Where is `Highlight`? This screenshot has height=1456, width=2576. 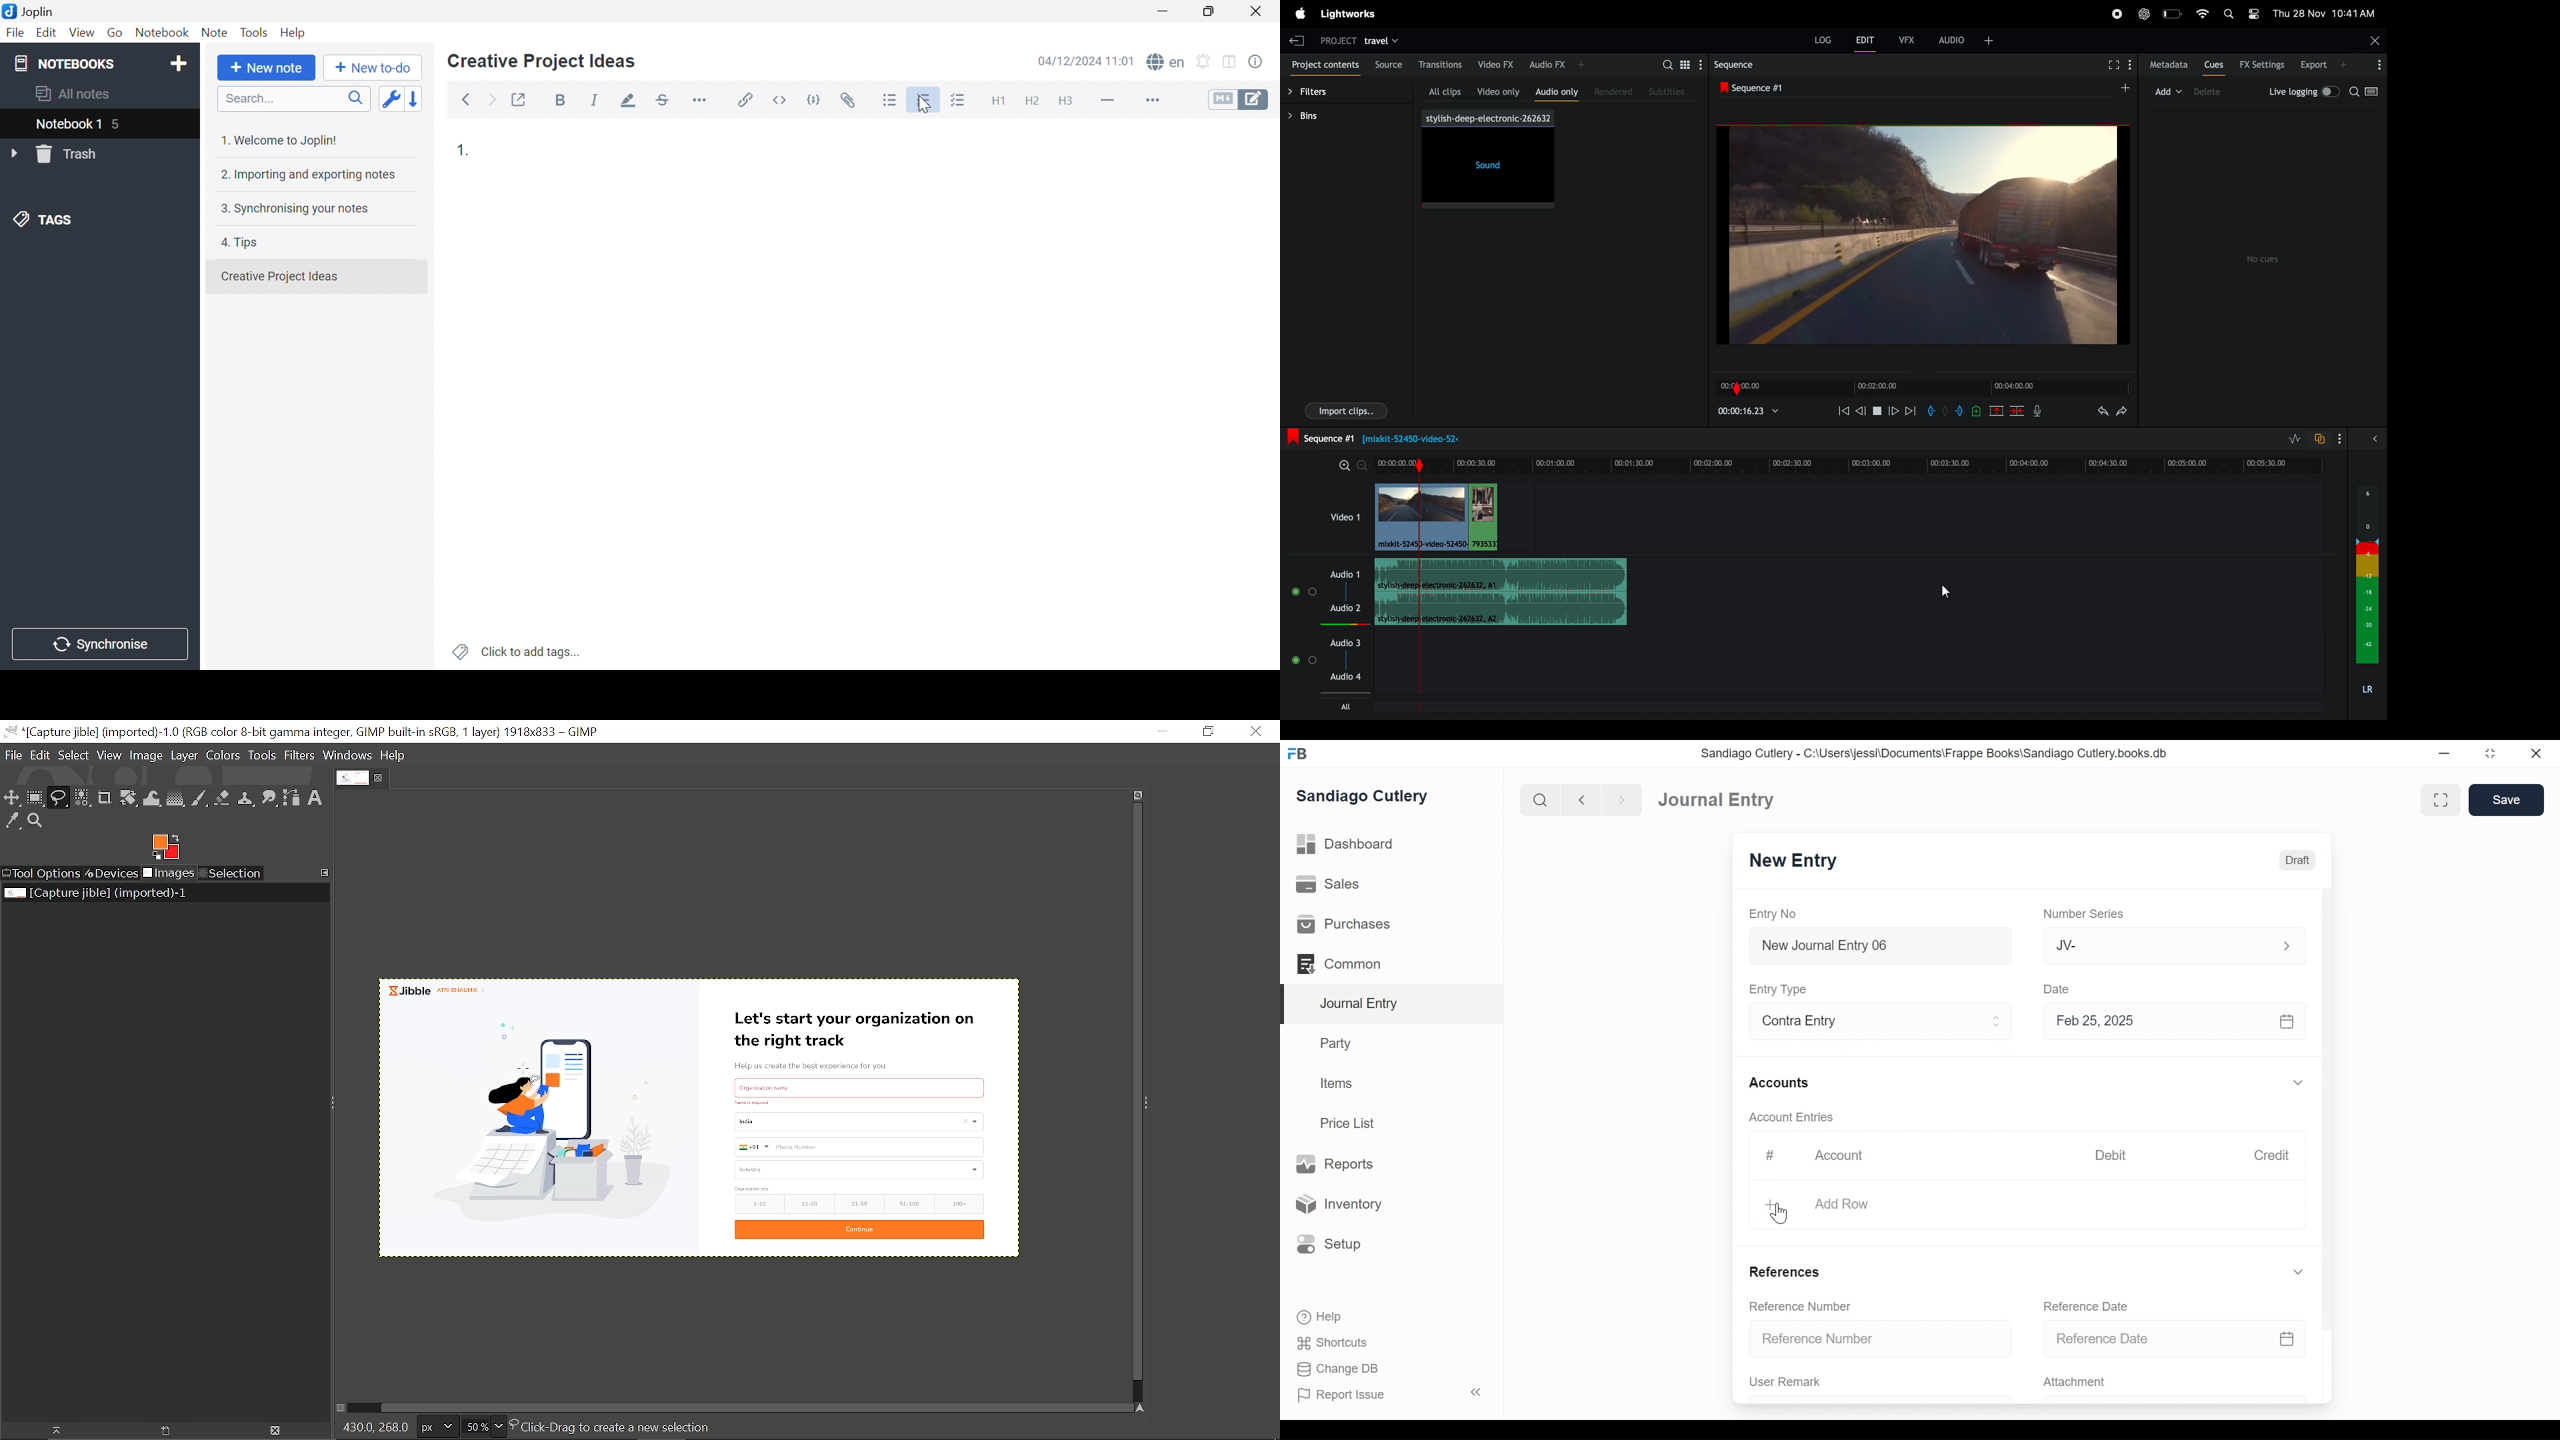 Highlight is located at coordinates (630, 101).